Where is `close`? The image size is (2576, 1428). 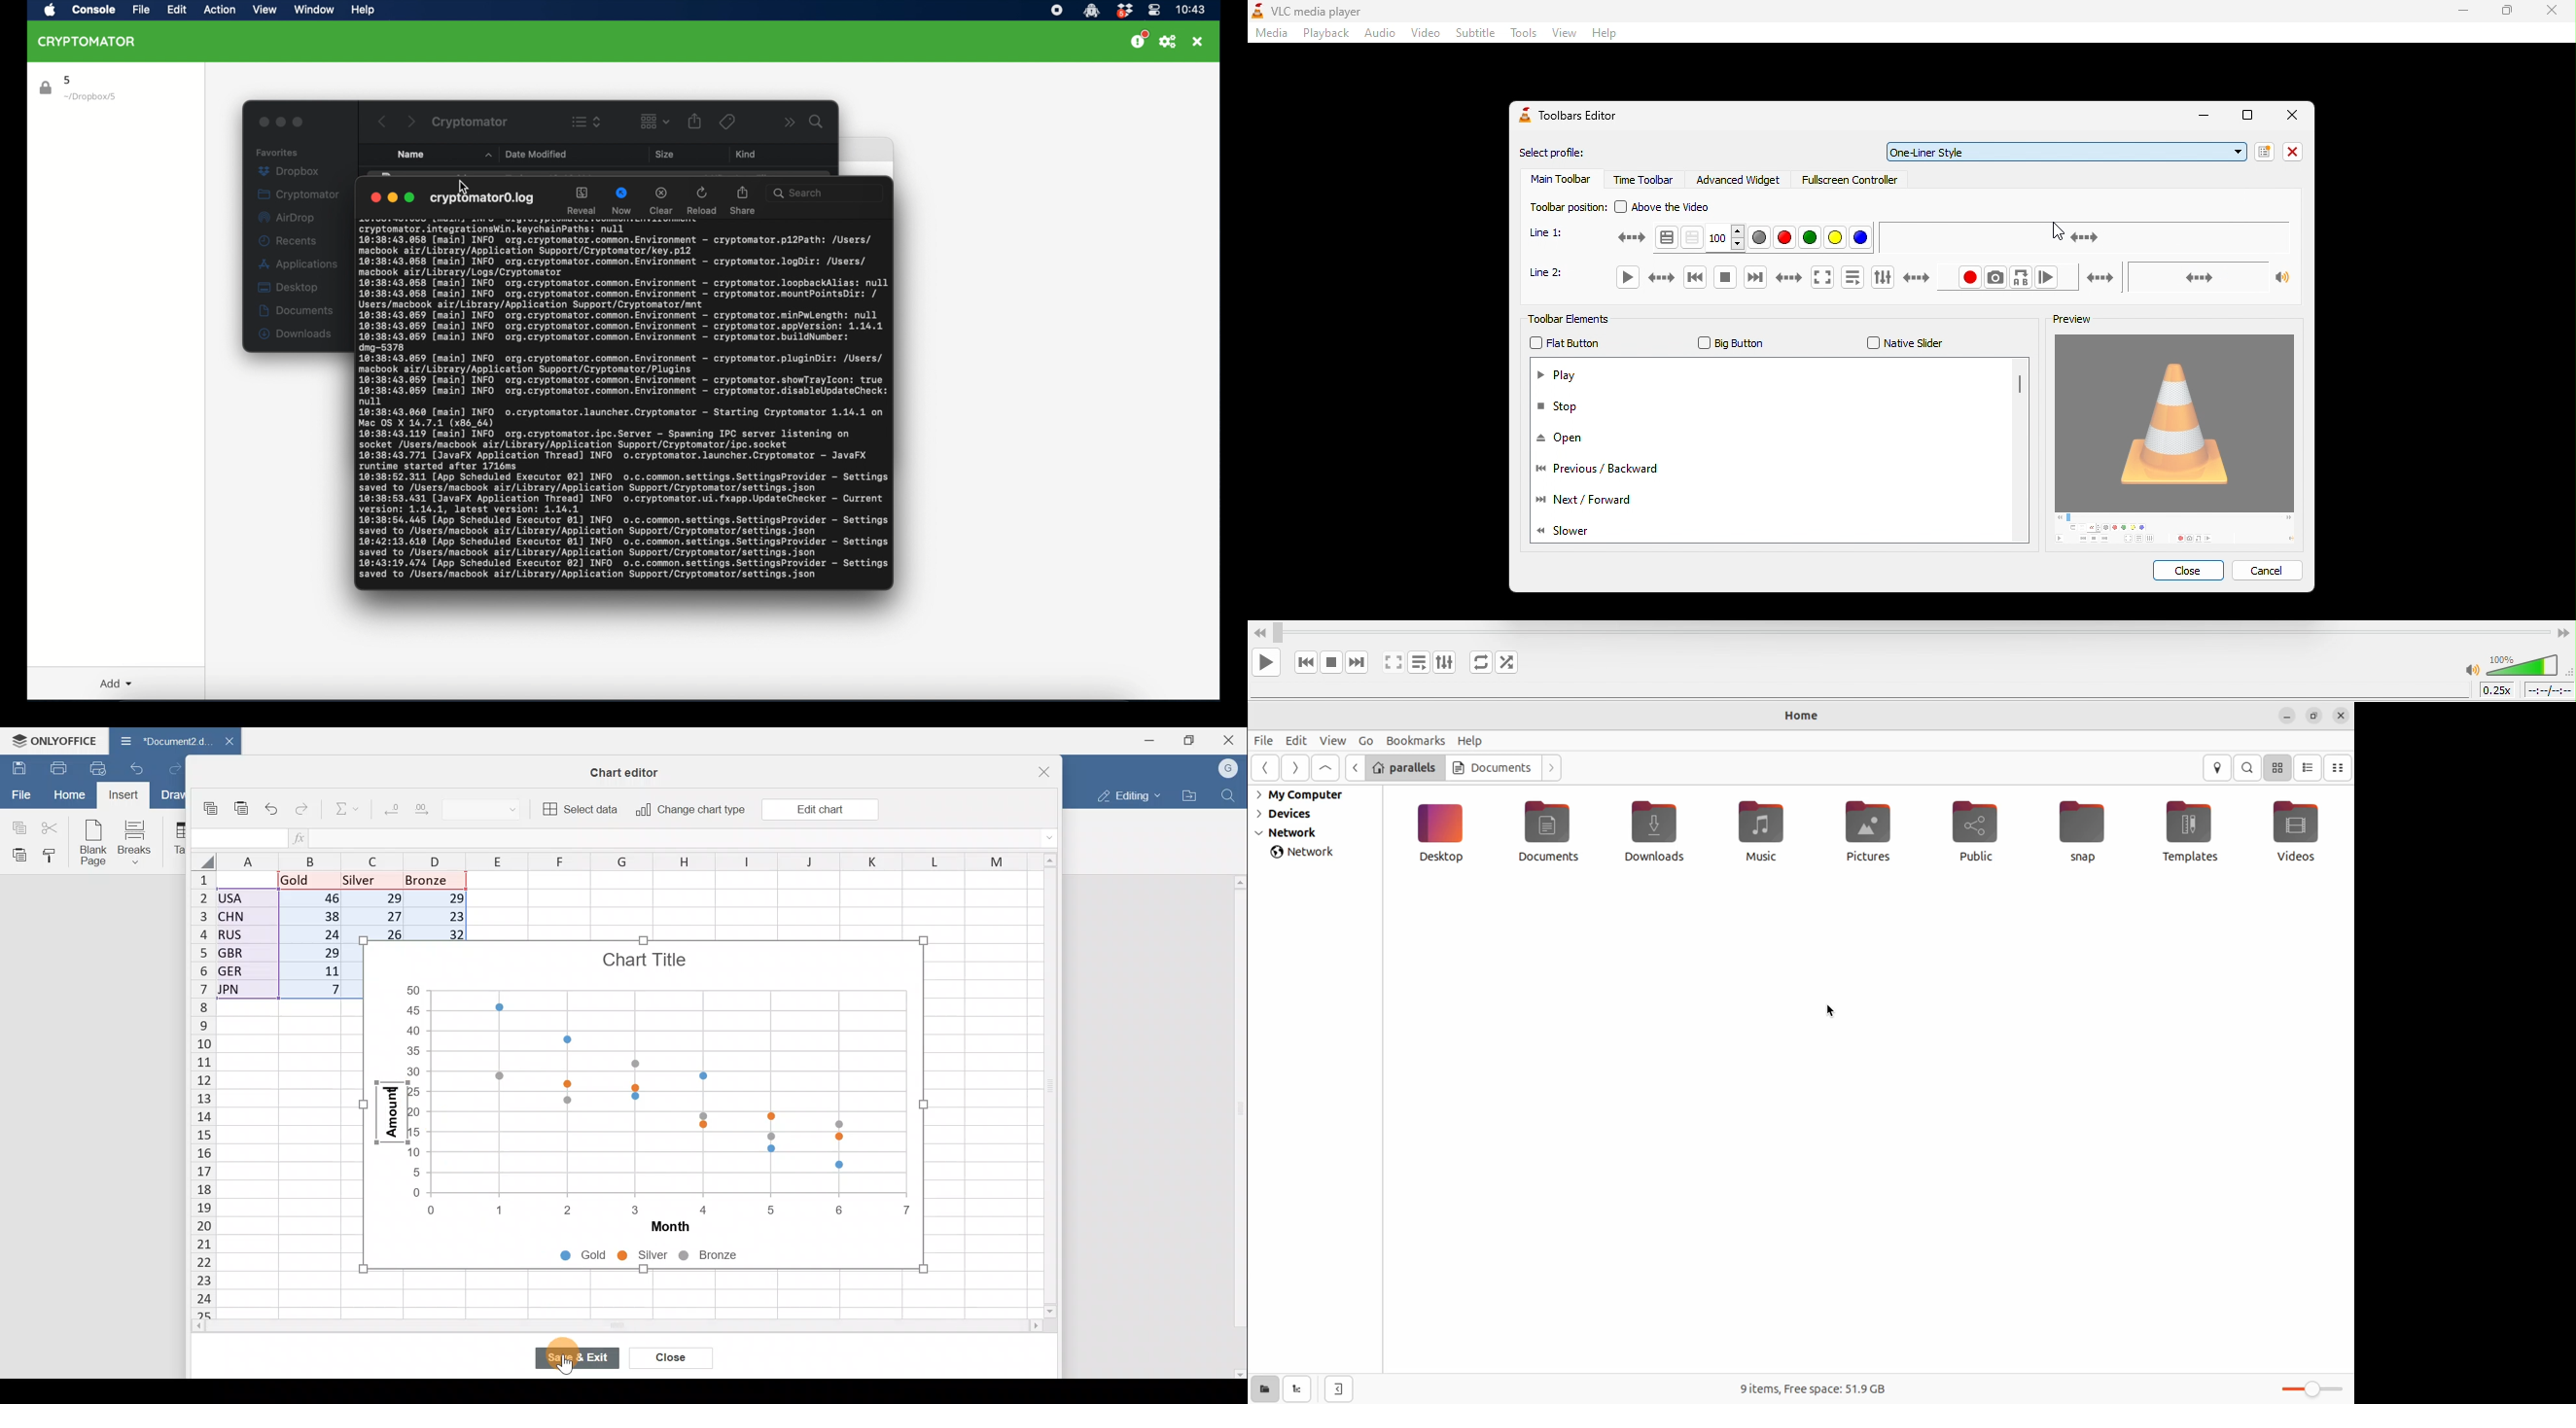
close is located at coordinates (2187, 570).